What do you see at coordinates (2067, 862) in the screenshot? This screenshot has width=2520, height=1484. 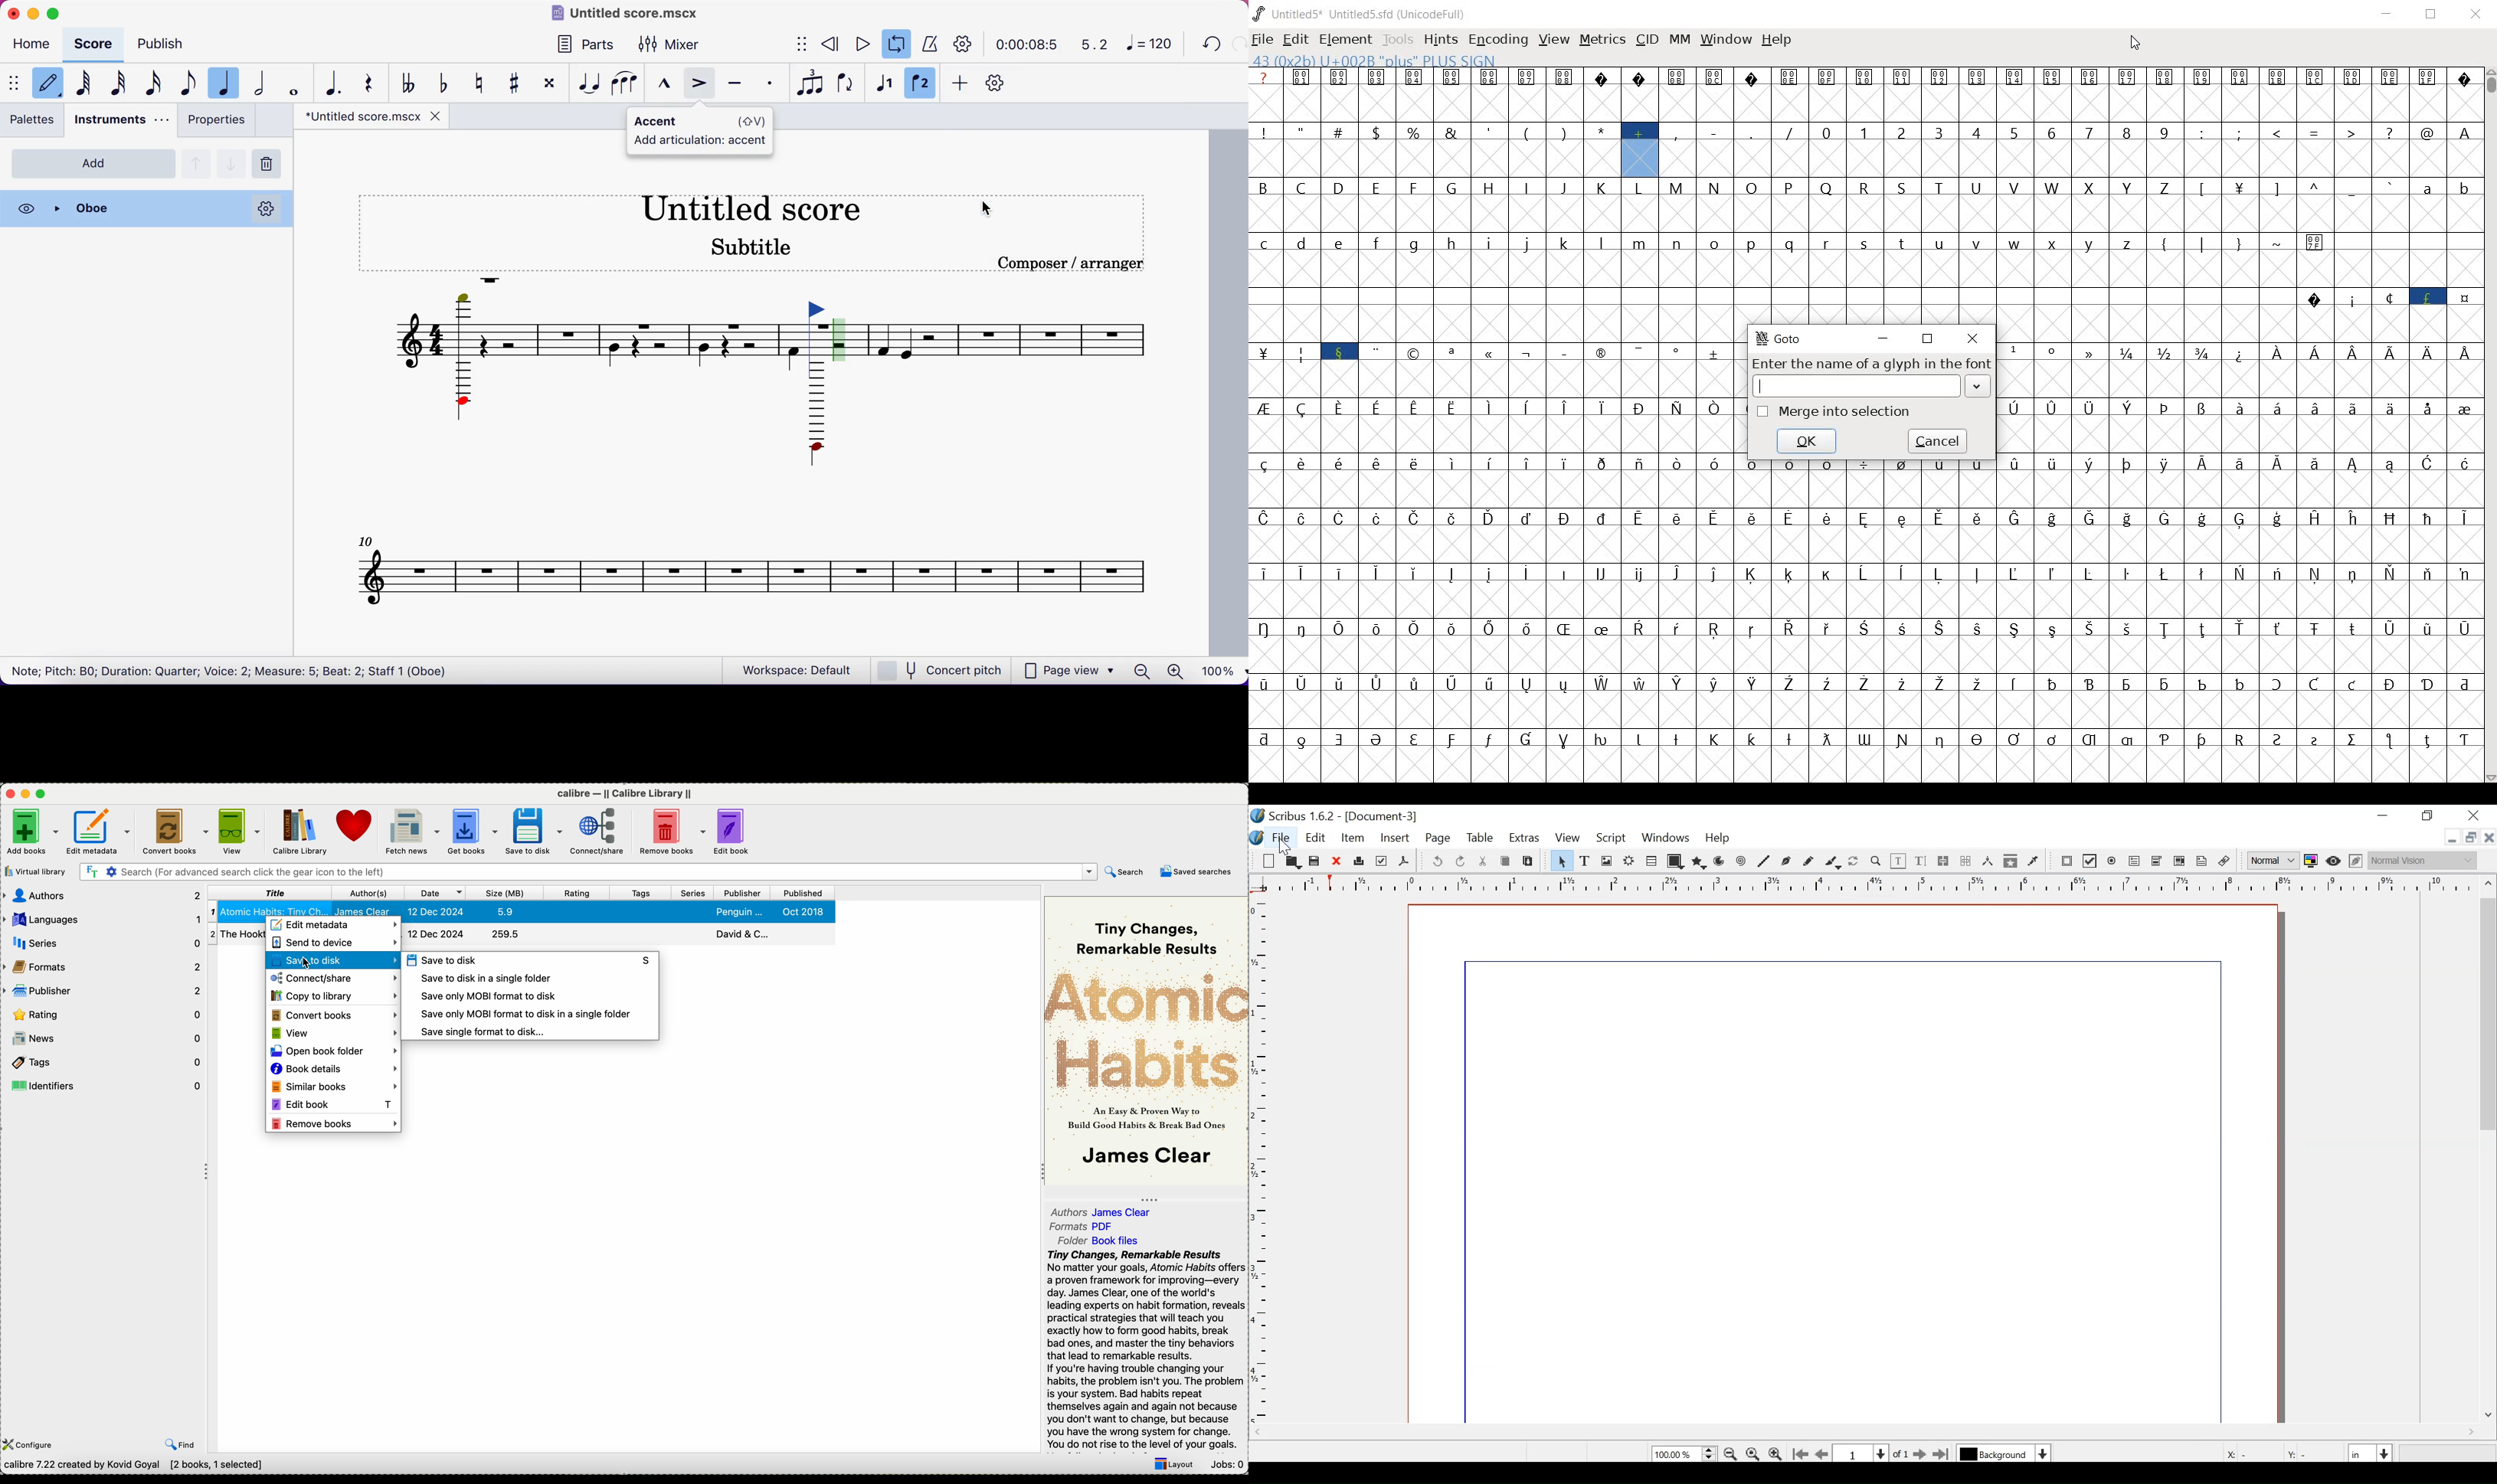 I see `PDF push Editor` at bounding box center [2067, 862].